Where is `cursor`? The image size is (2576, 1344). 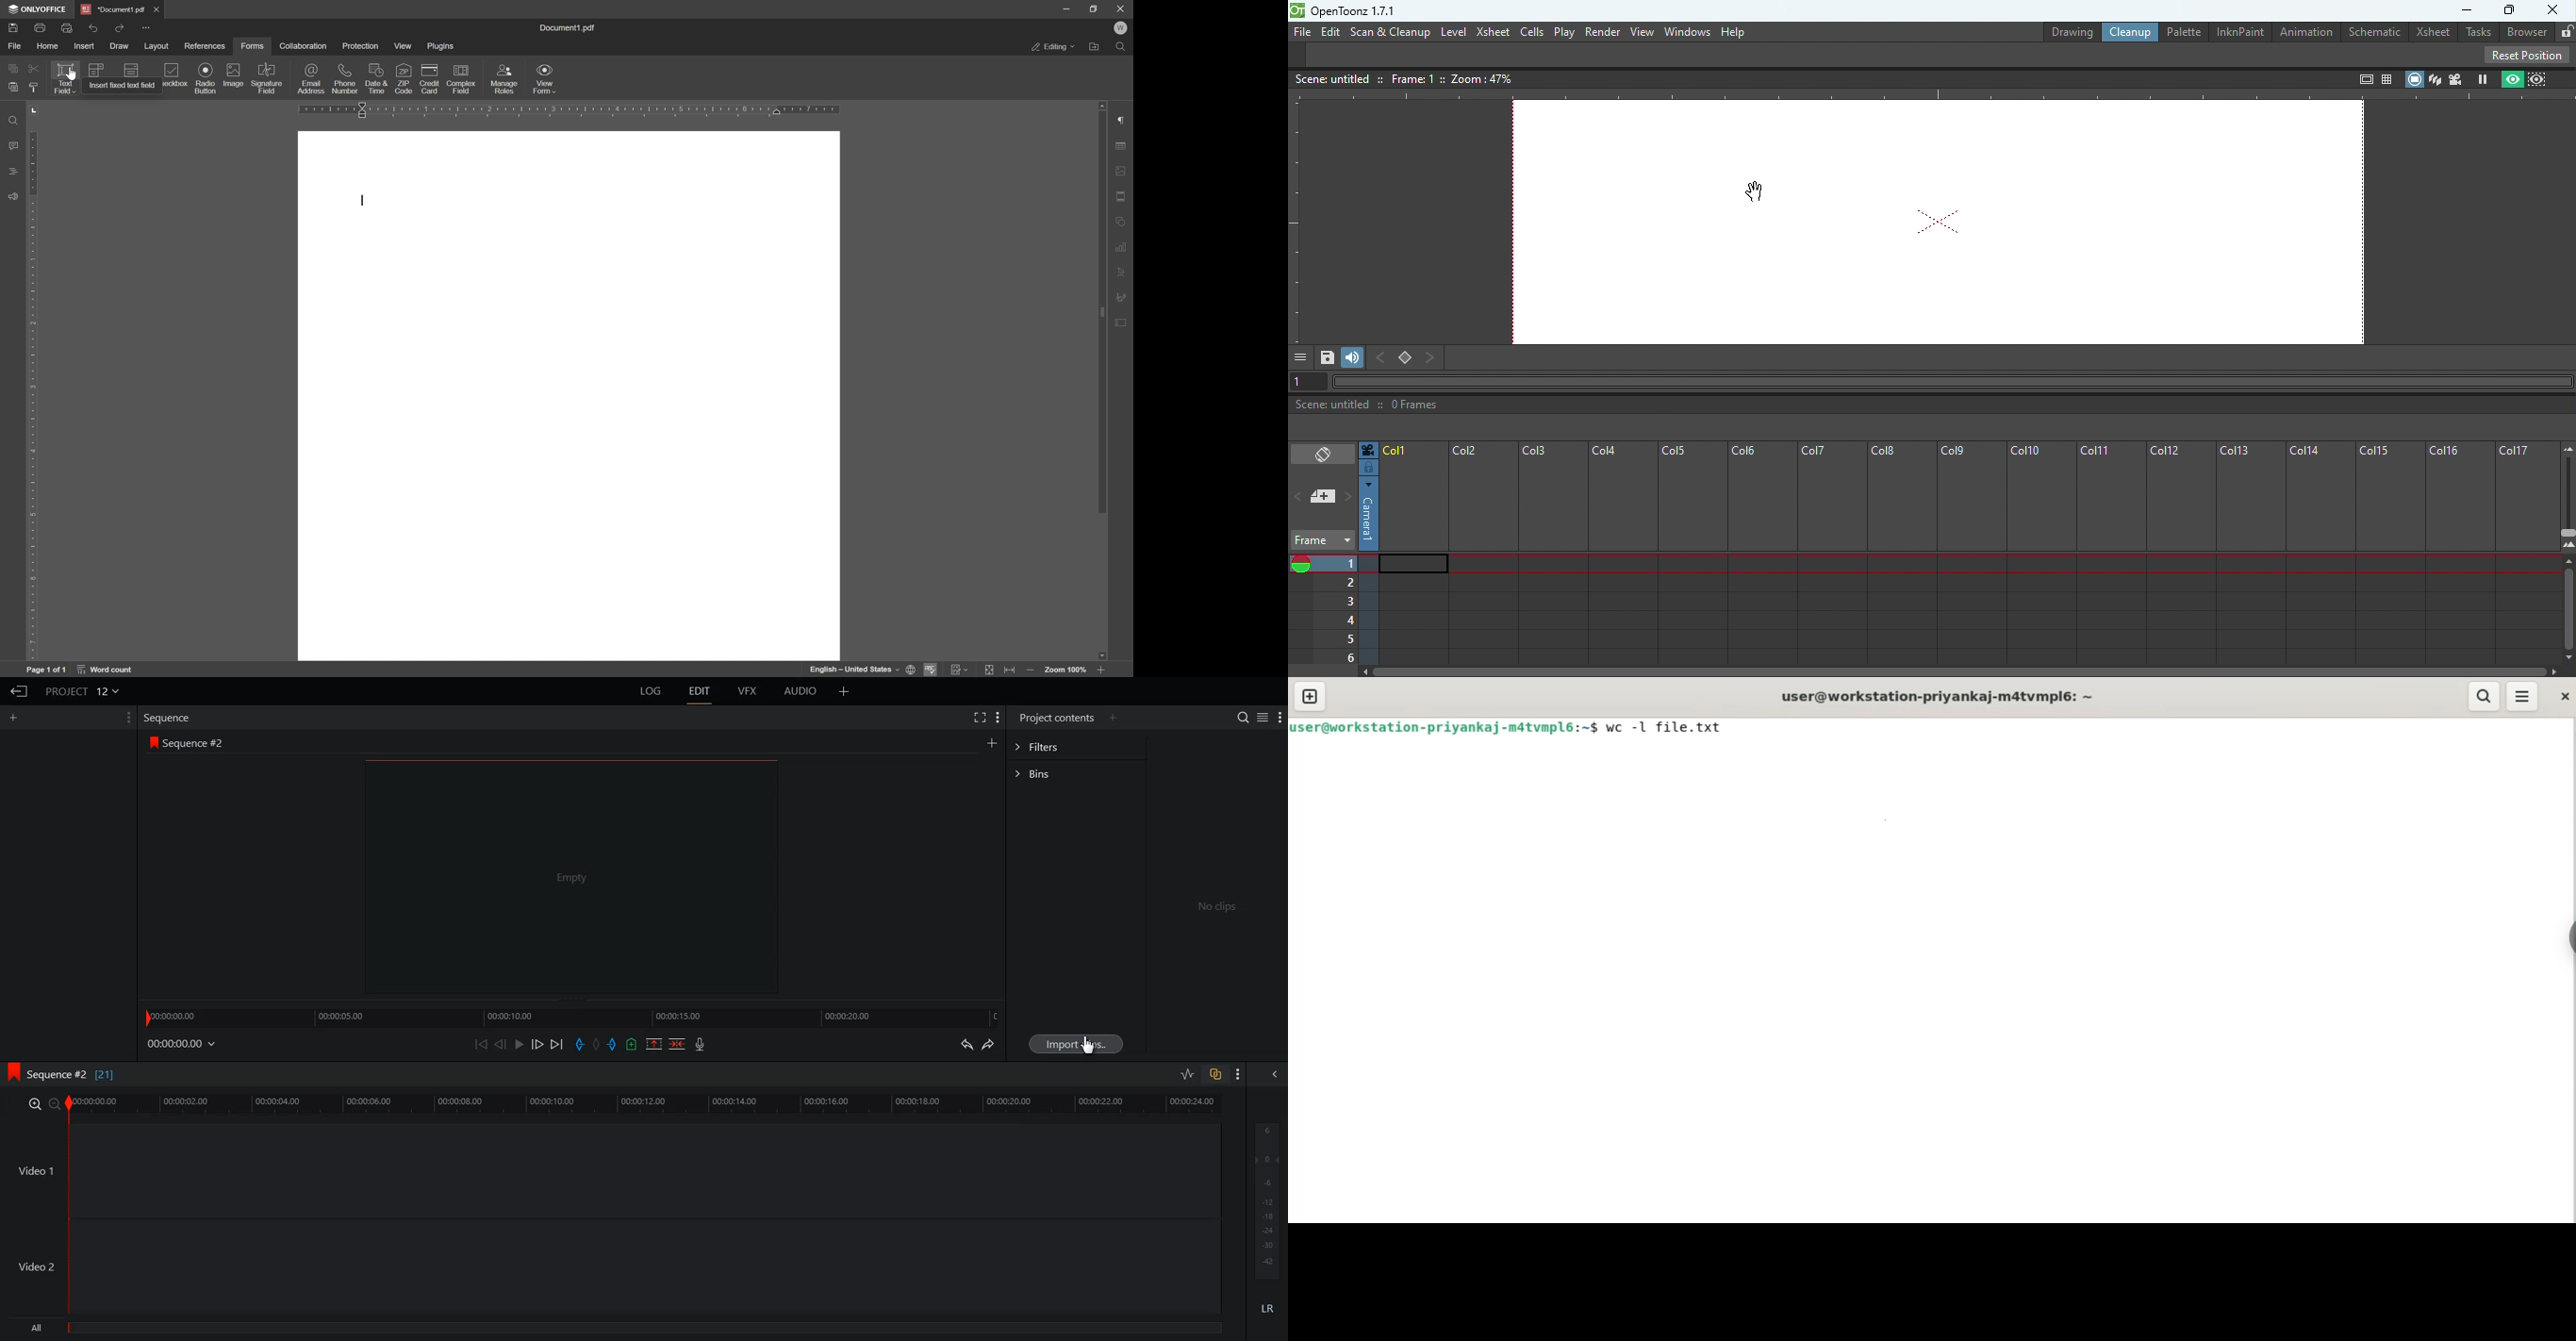 cursor is located at coordinates (71, 75).